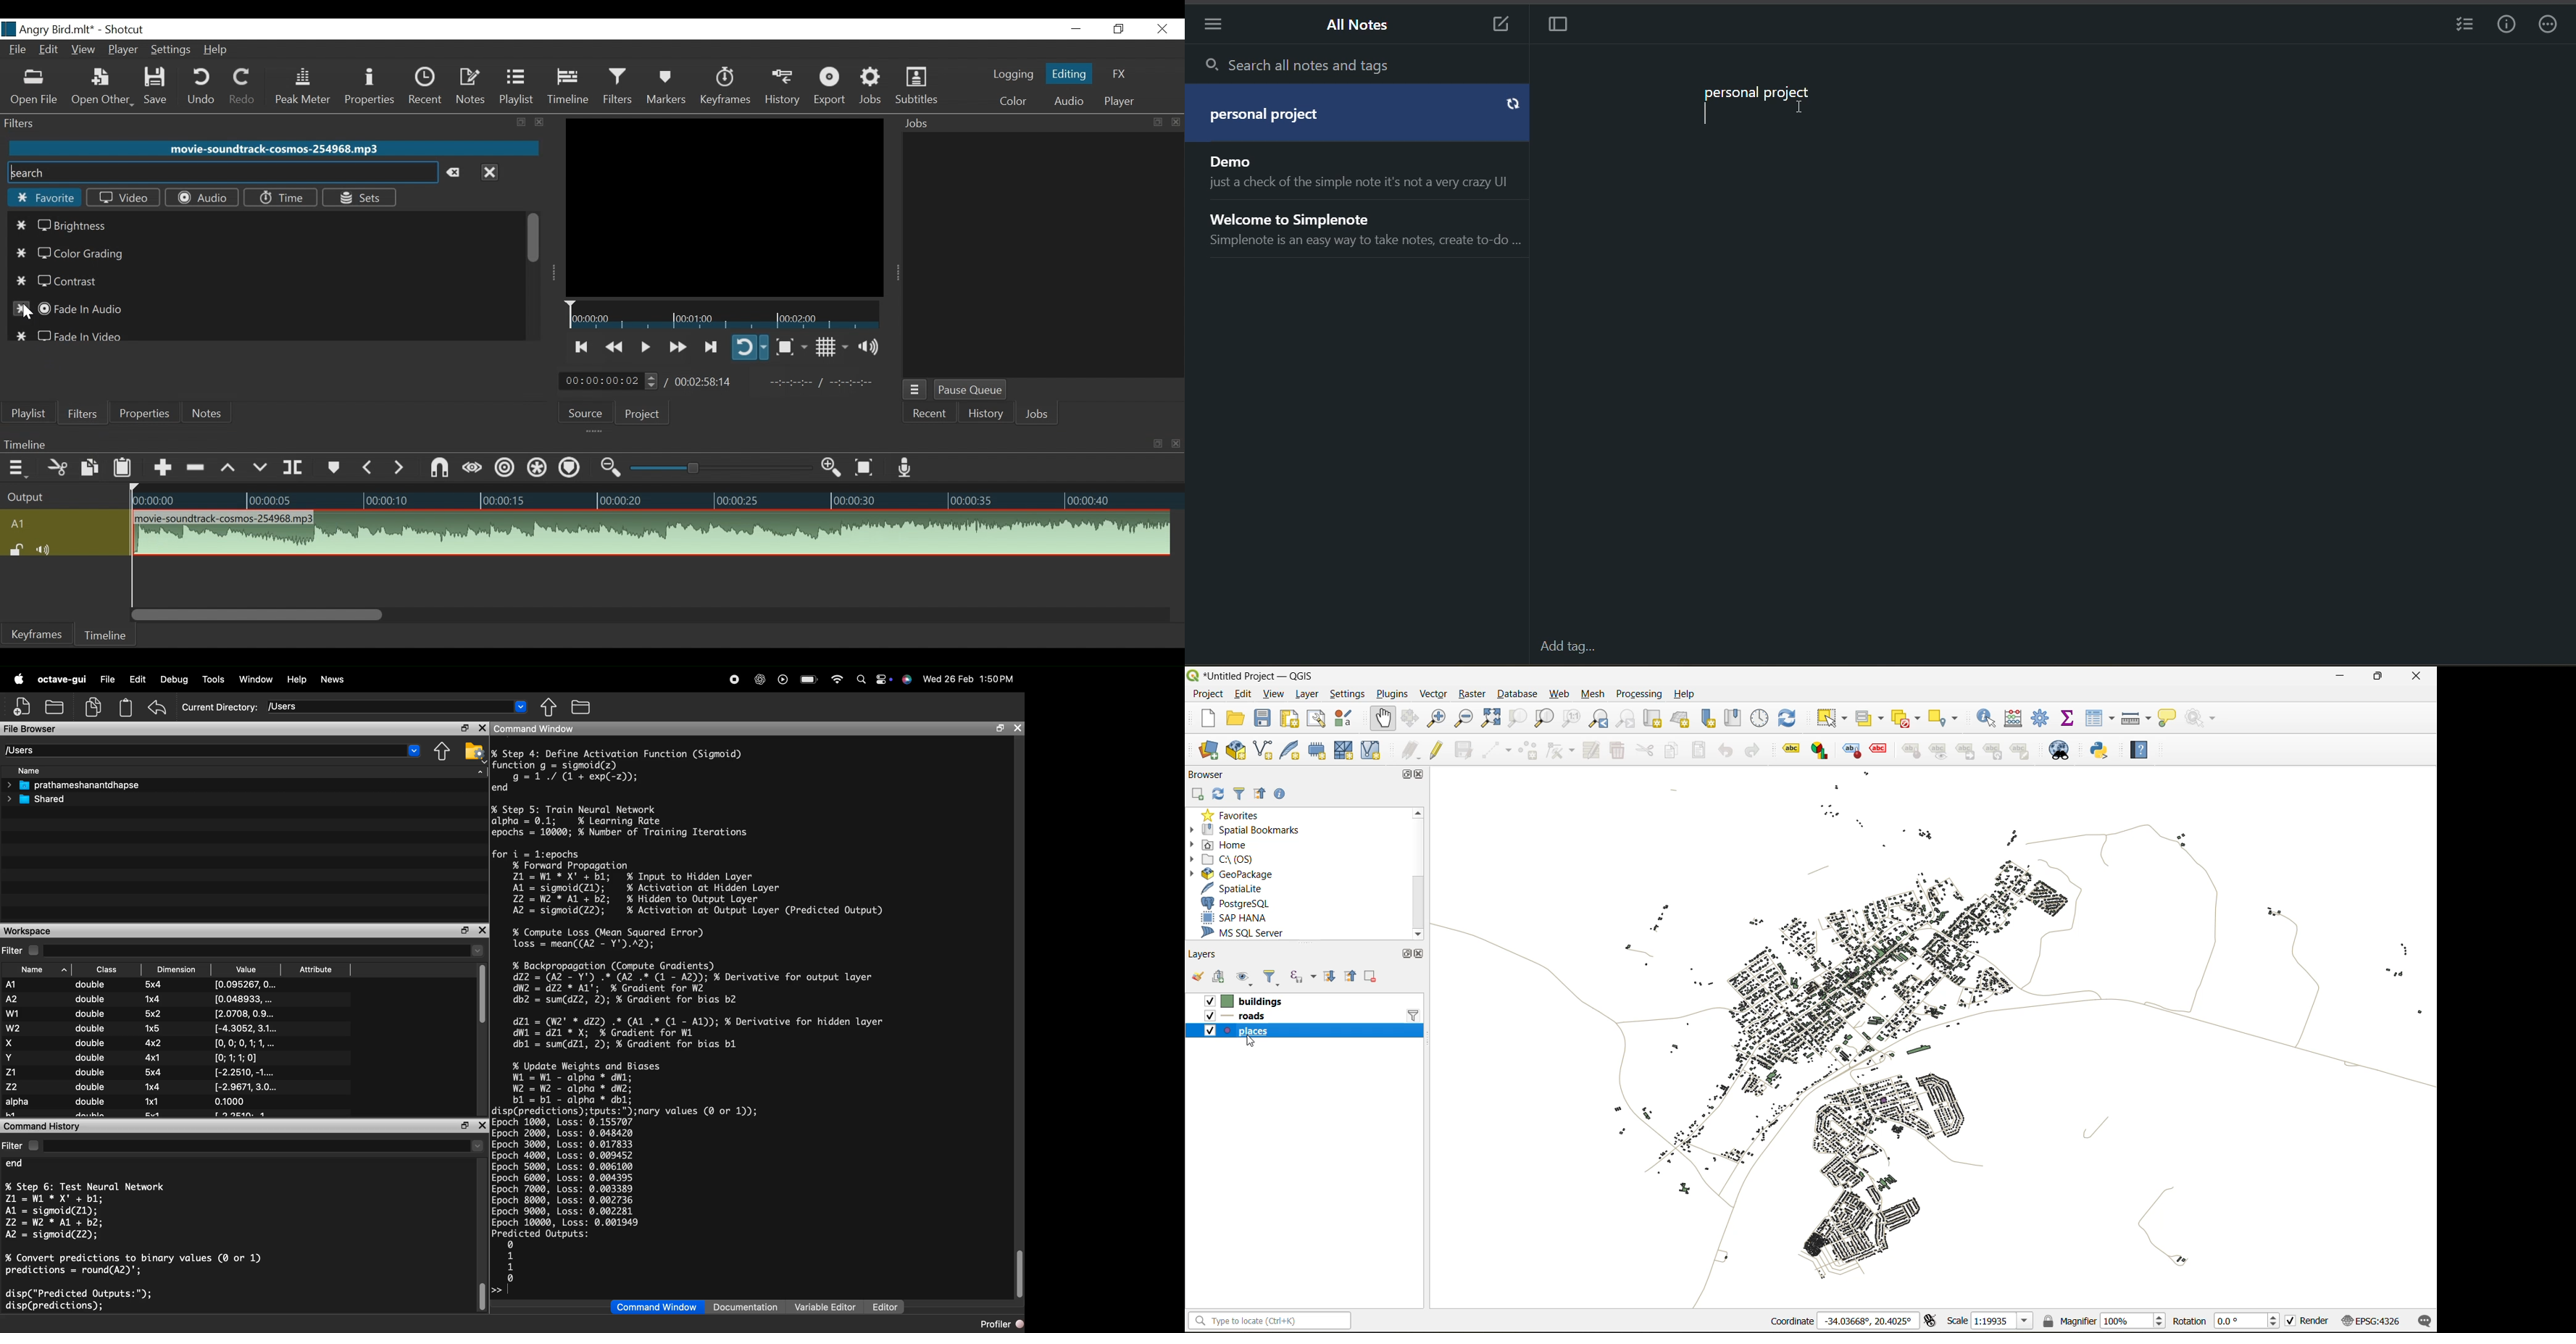  I want to click on Show volume control, so click(872, 349).